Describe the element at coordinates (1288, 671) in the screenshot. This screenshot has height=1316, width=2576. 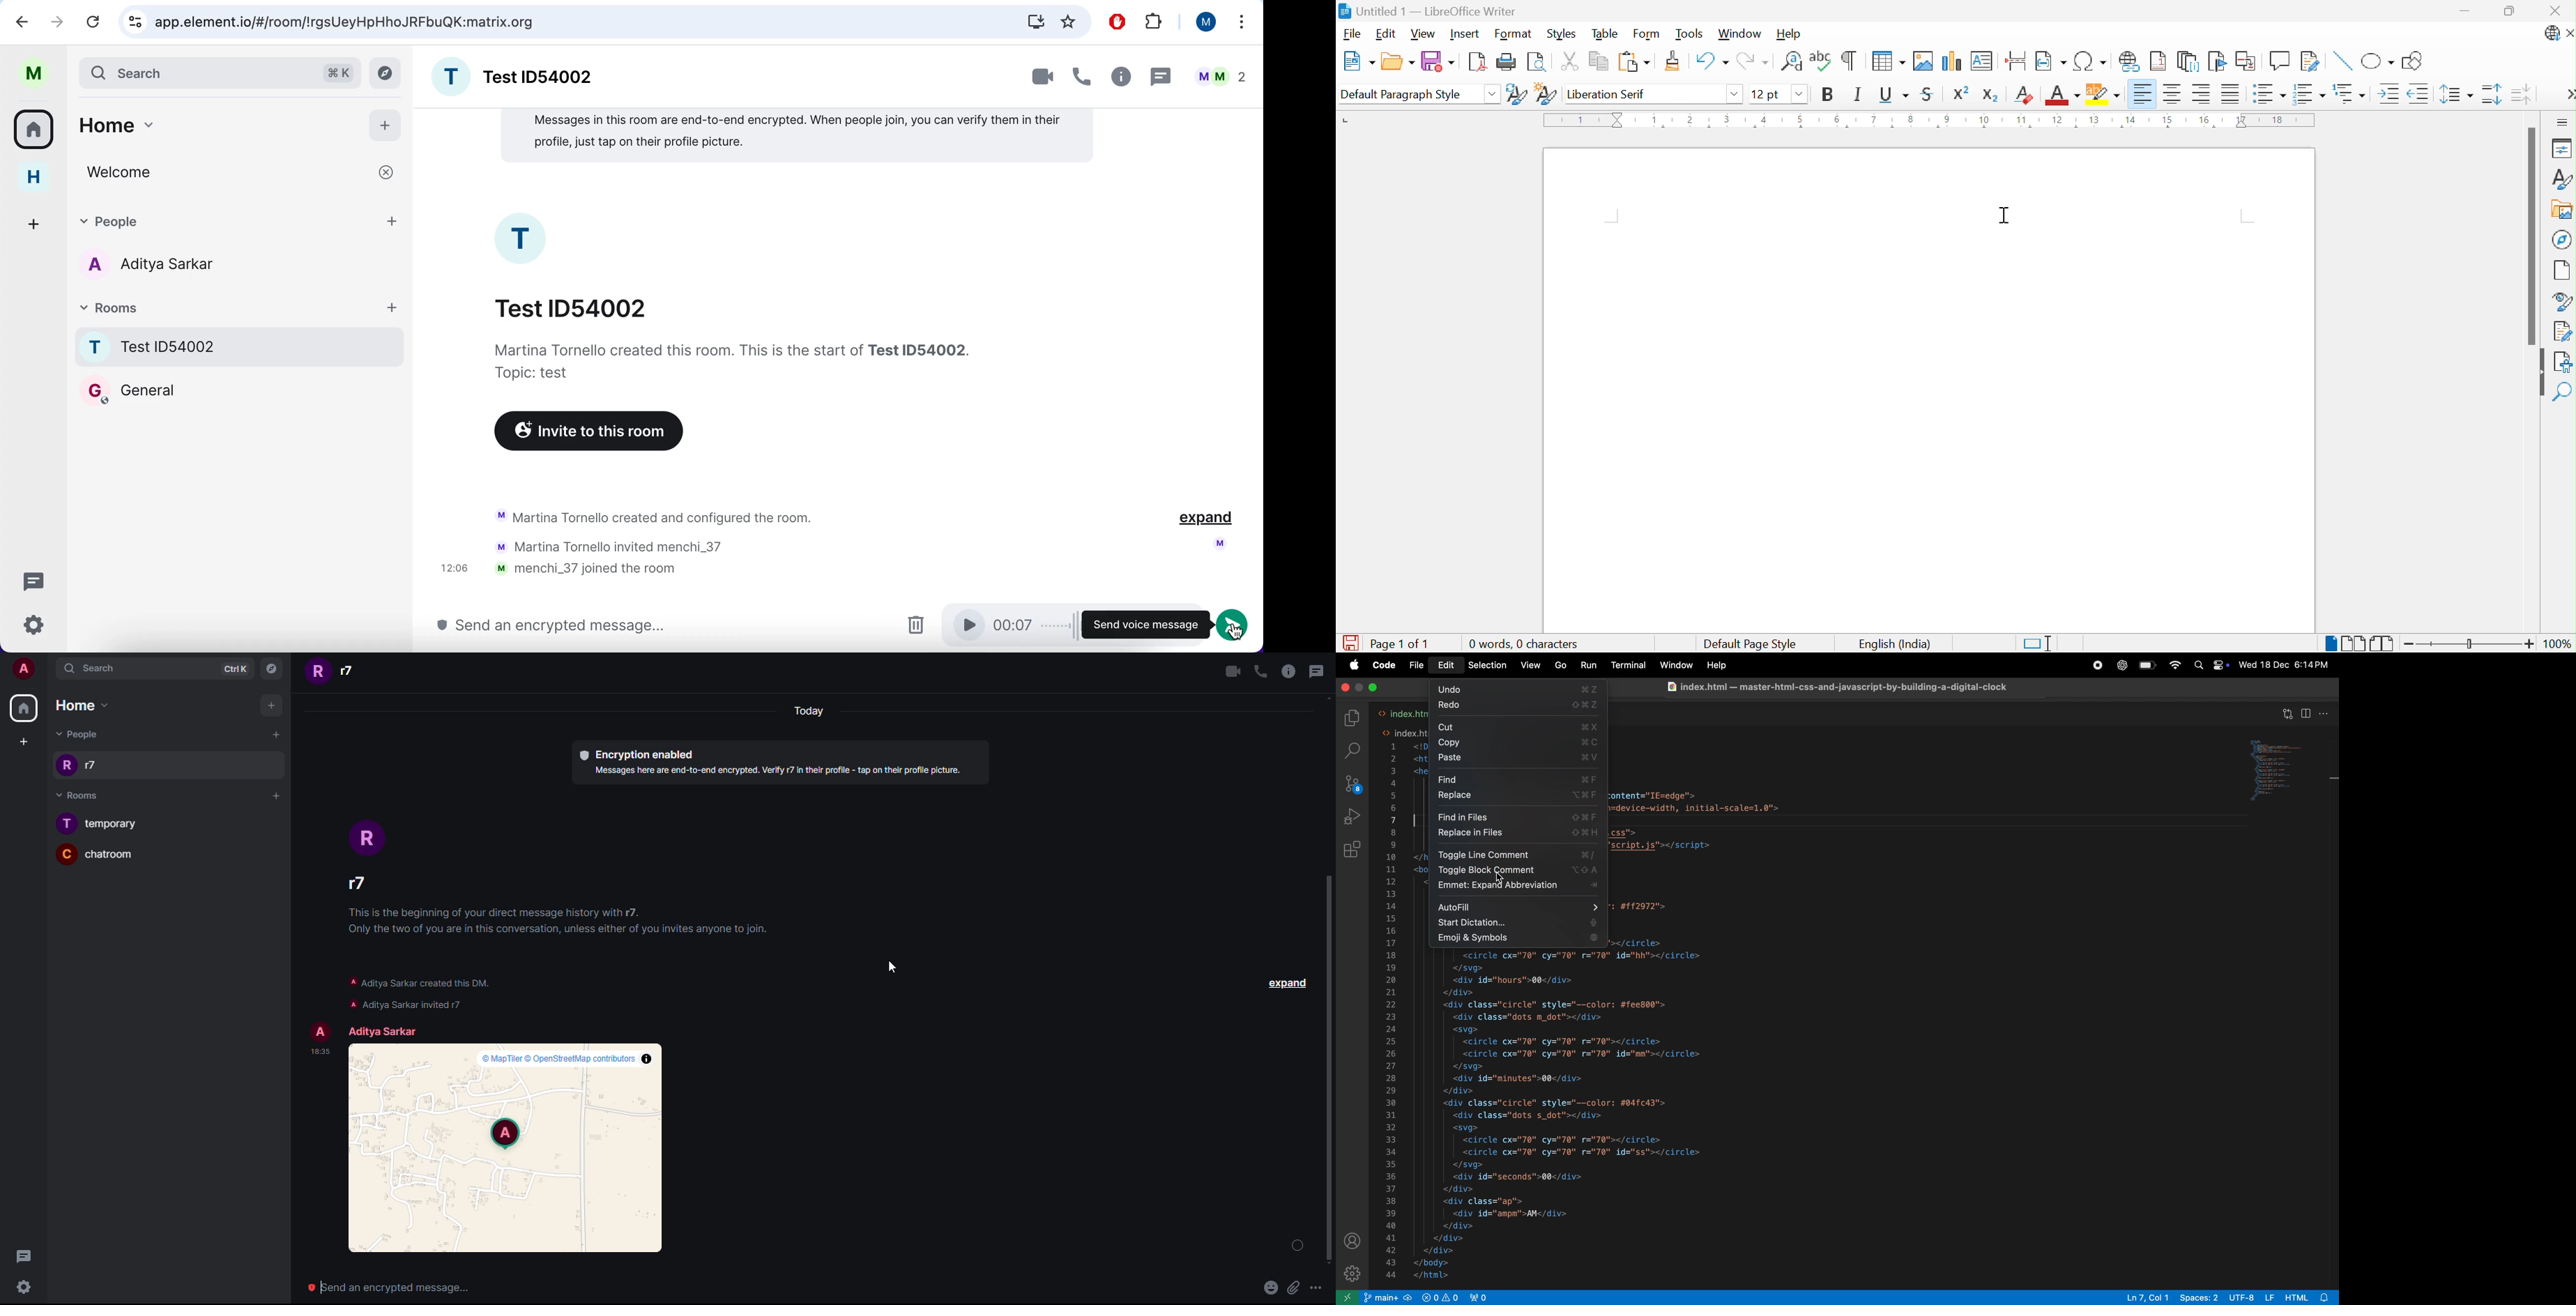
I see `info` at that location.